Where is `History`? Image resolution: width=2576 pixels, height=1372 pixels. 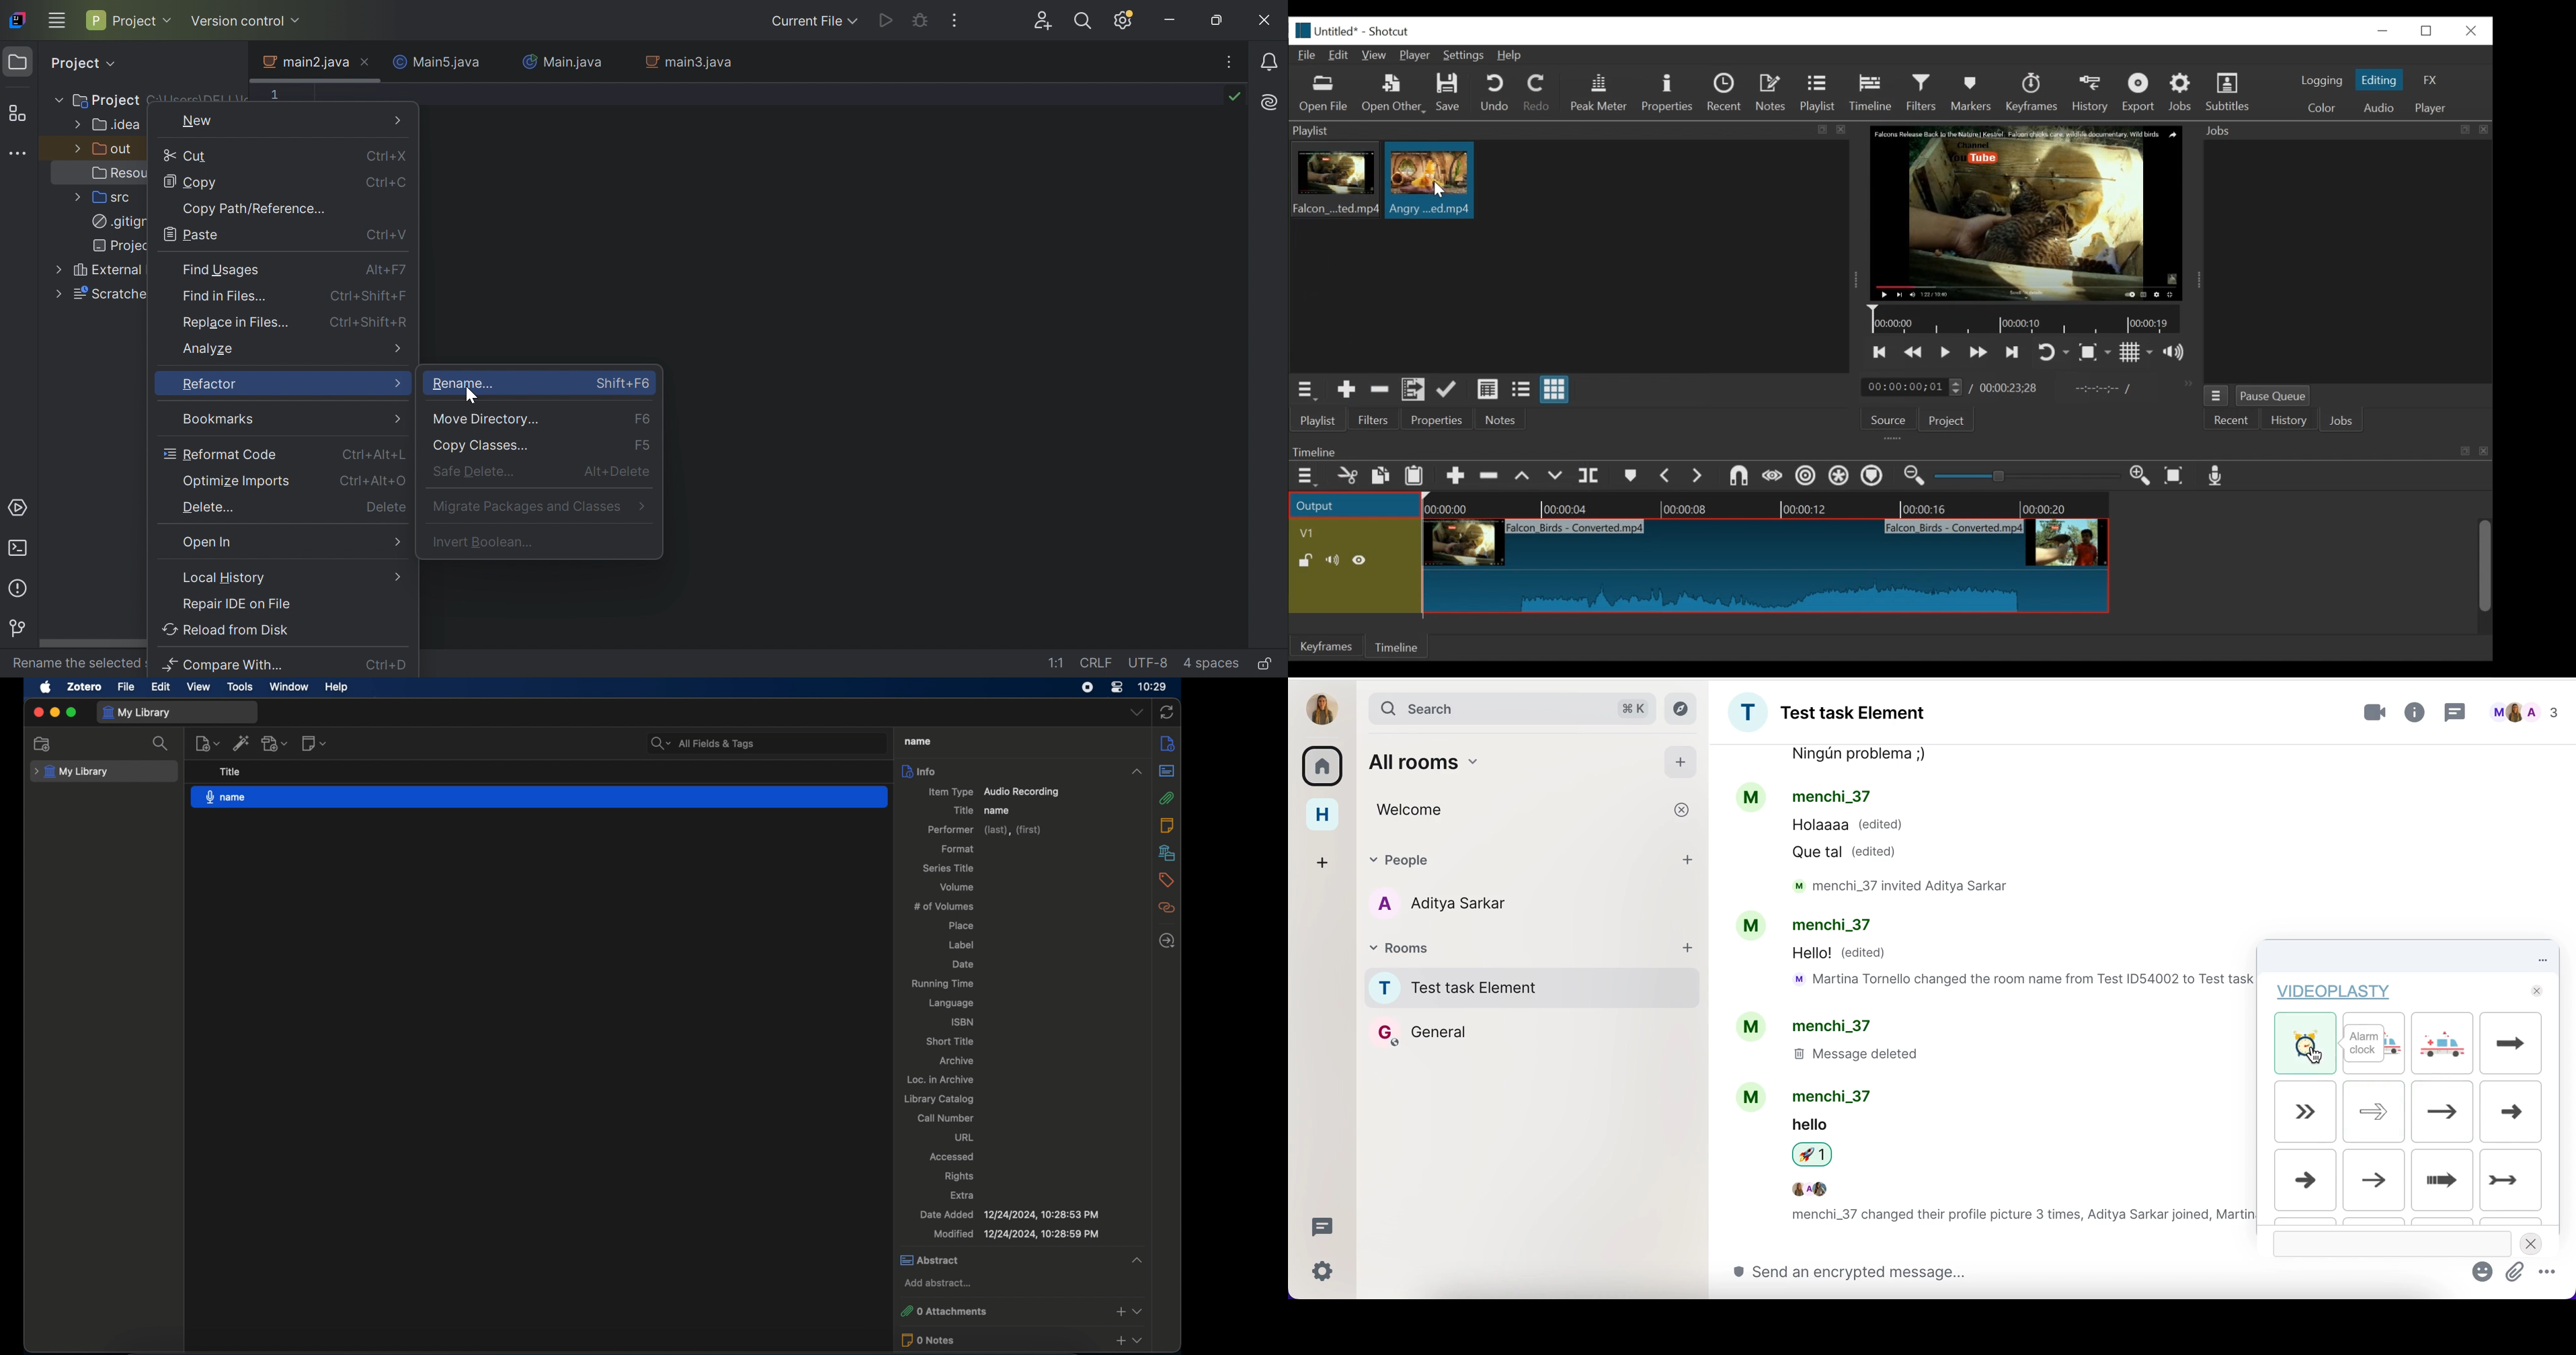
History is located at coordinates (2289, 422).